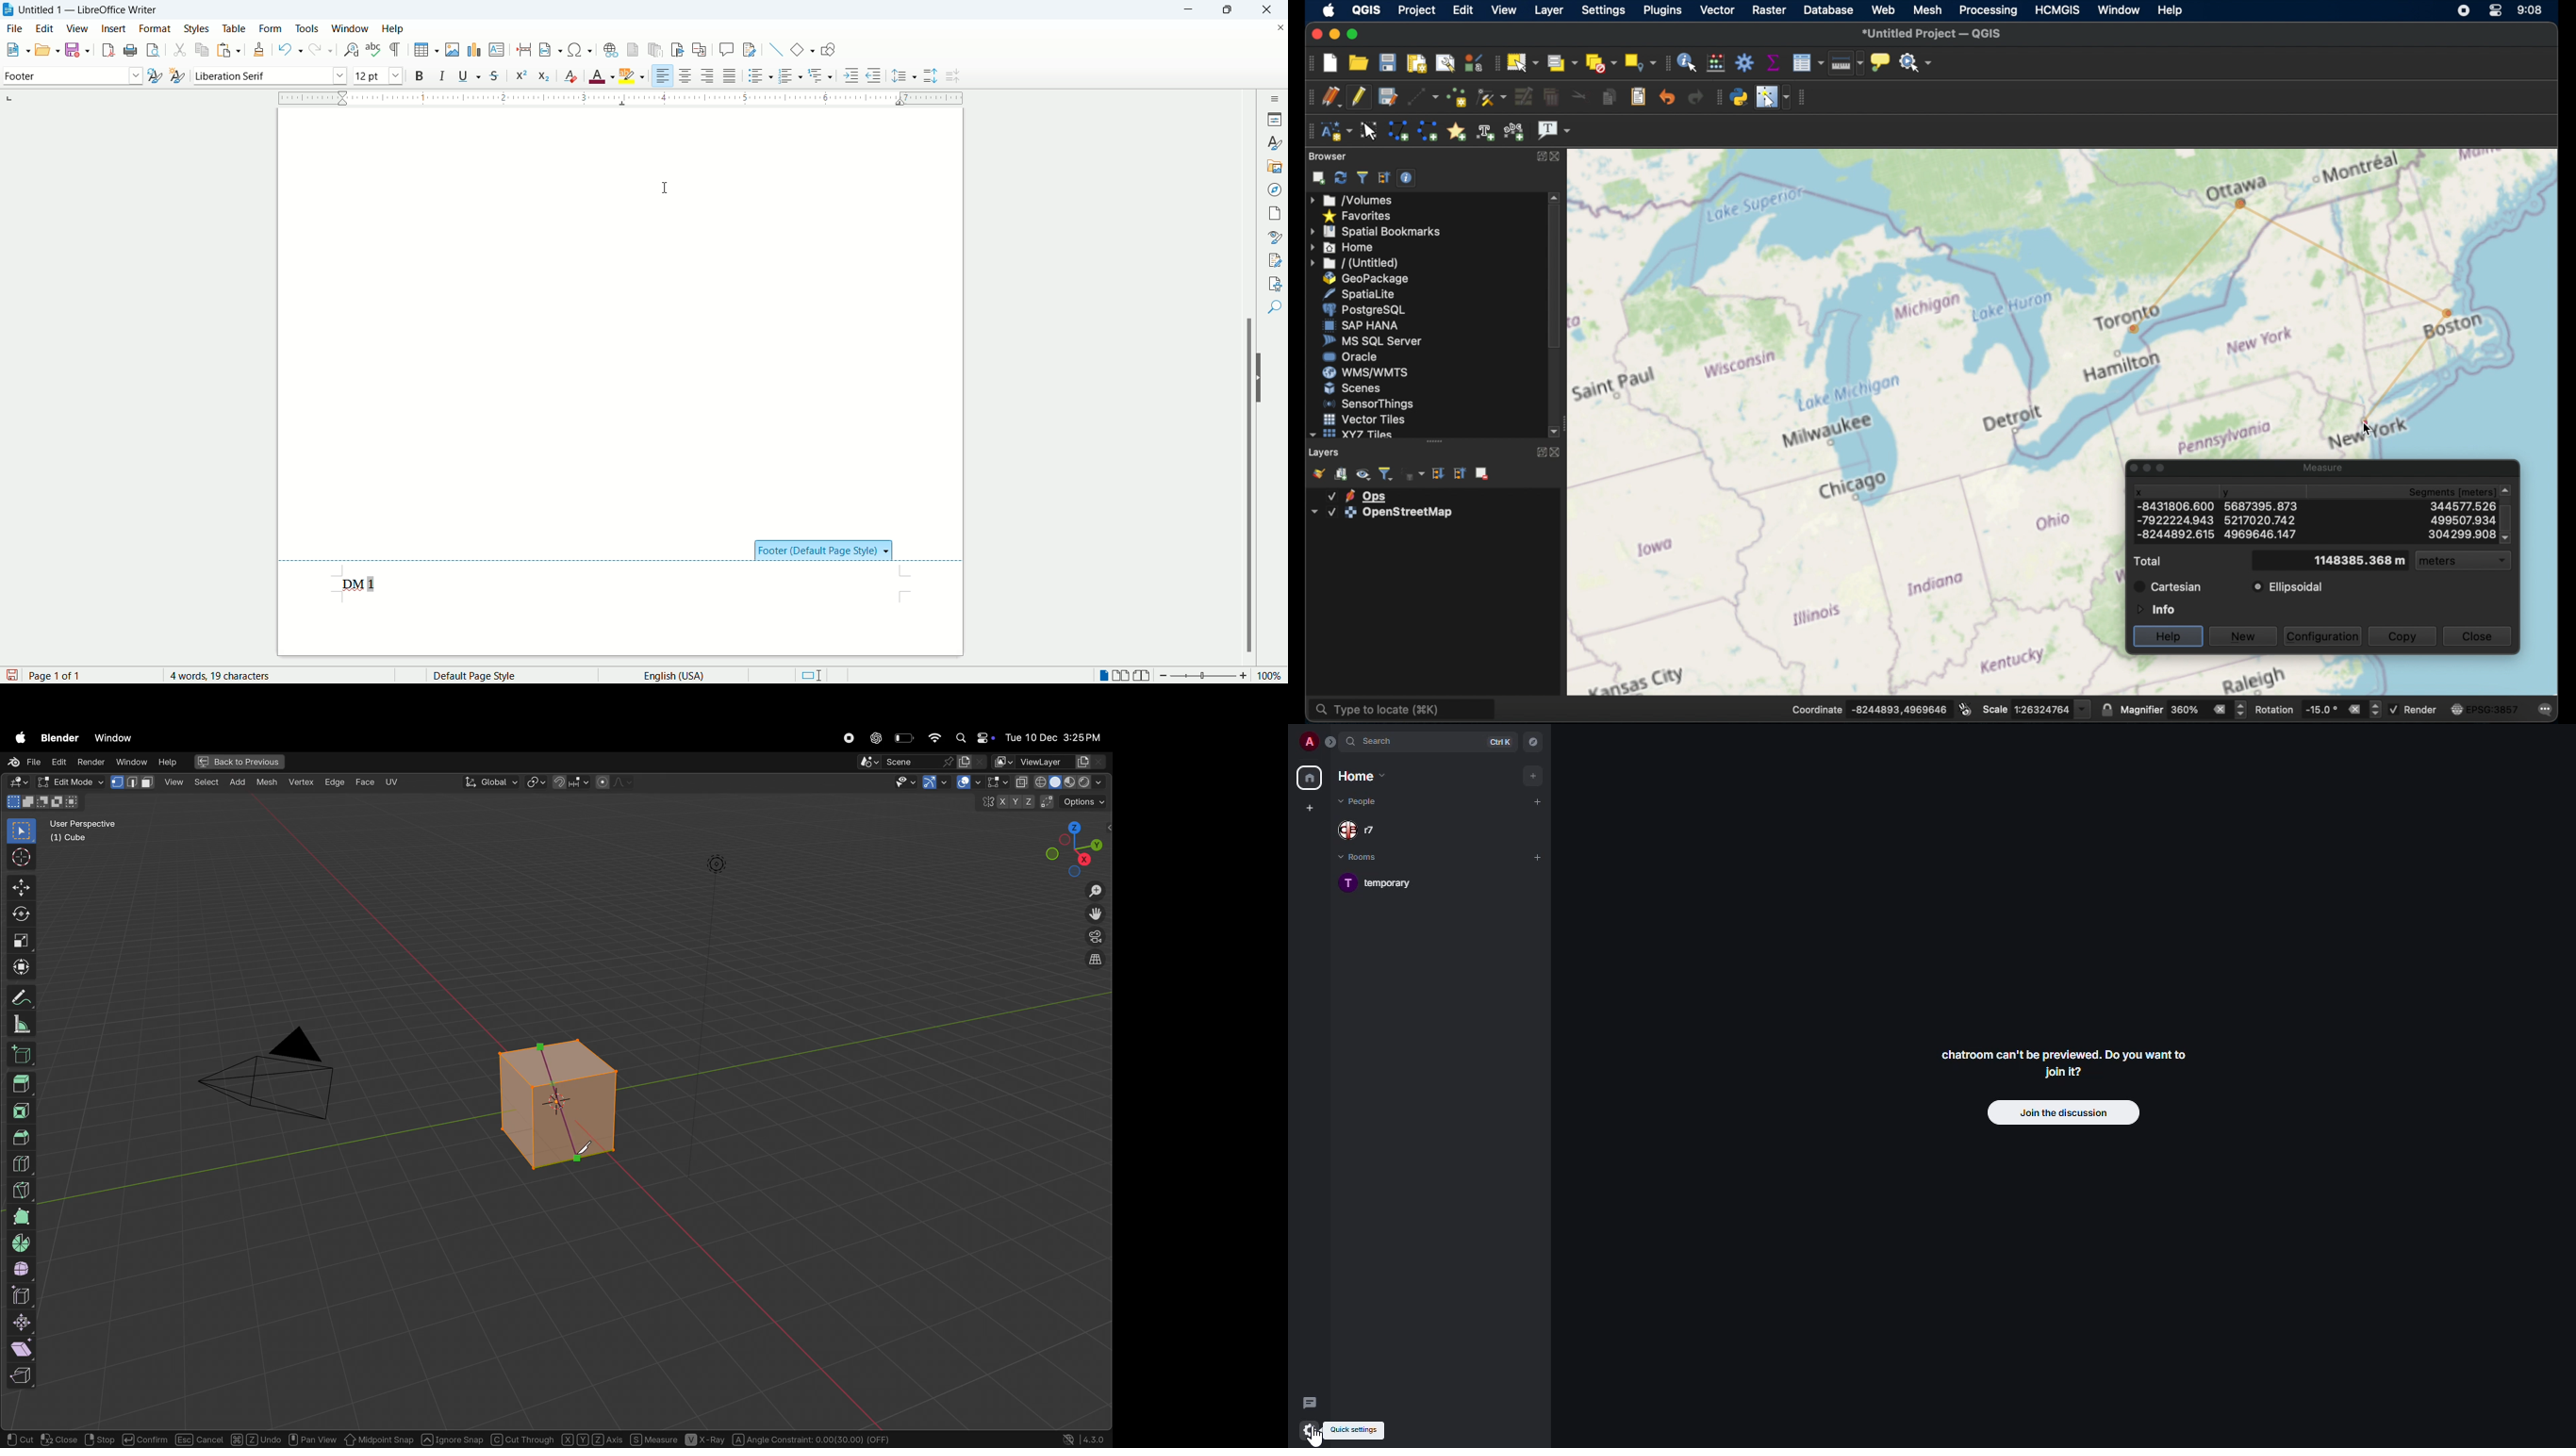  I want to click on insert footnote, so click(633, 50).